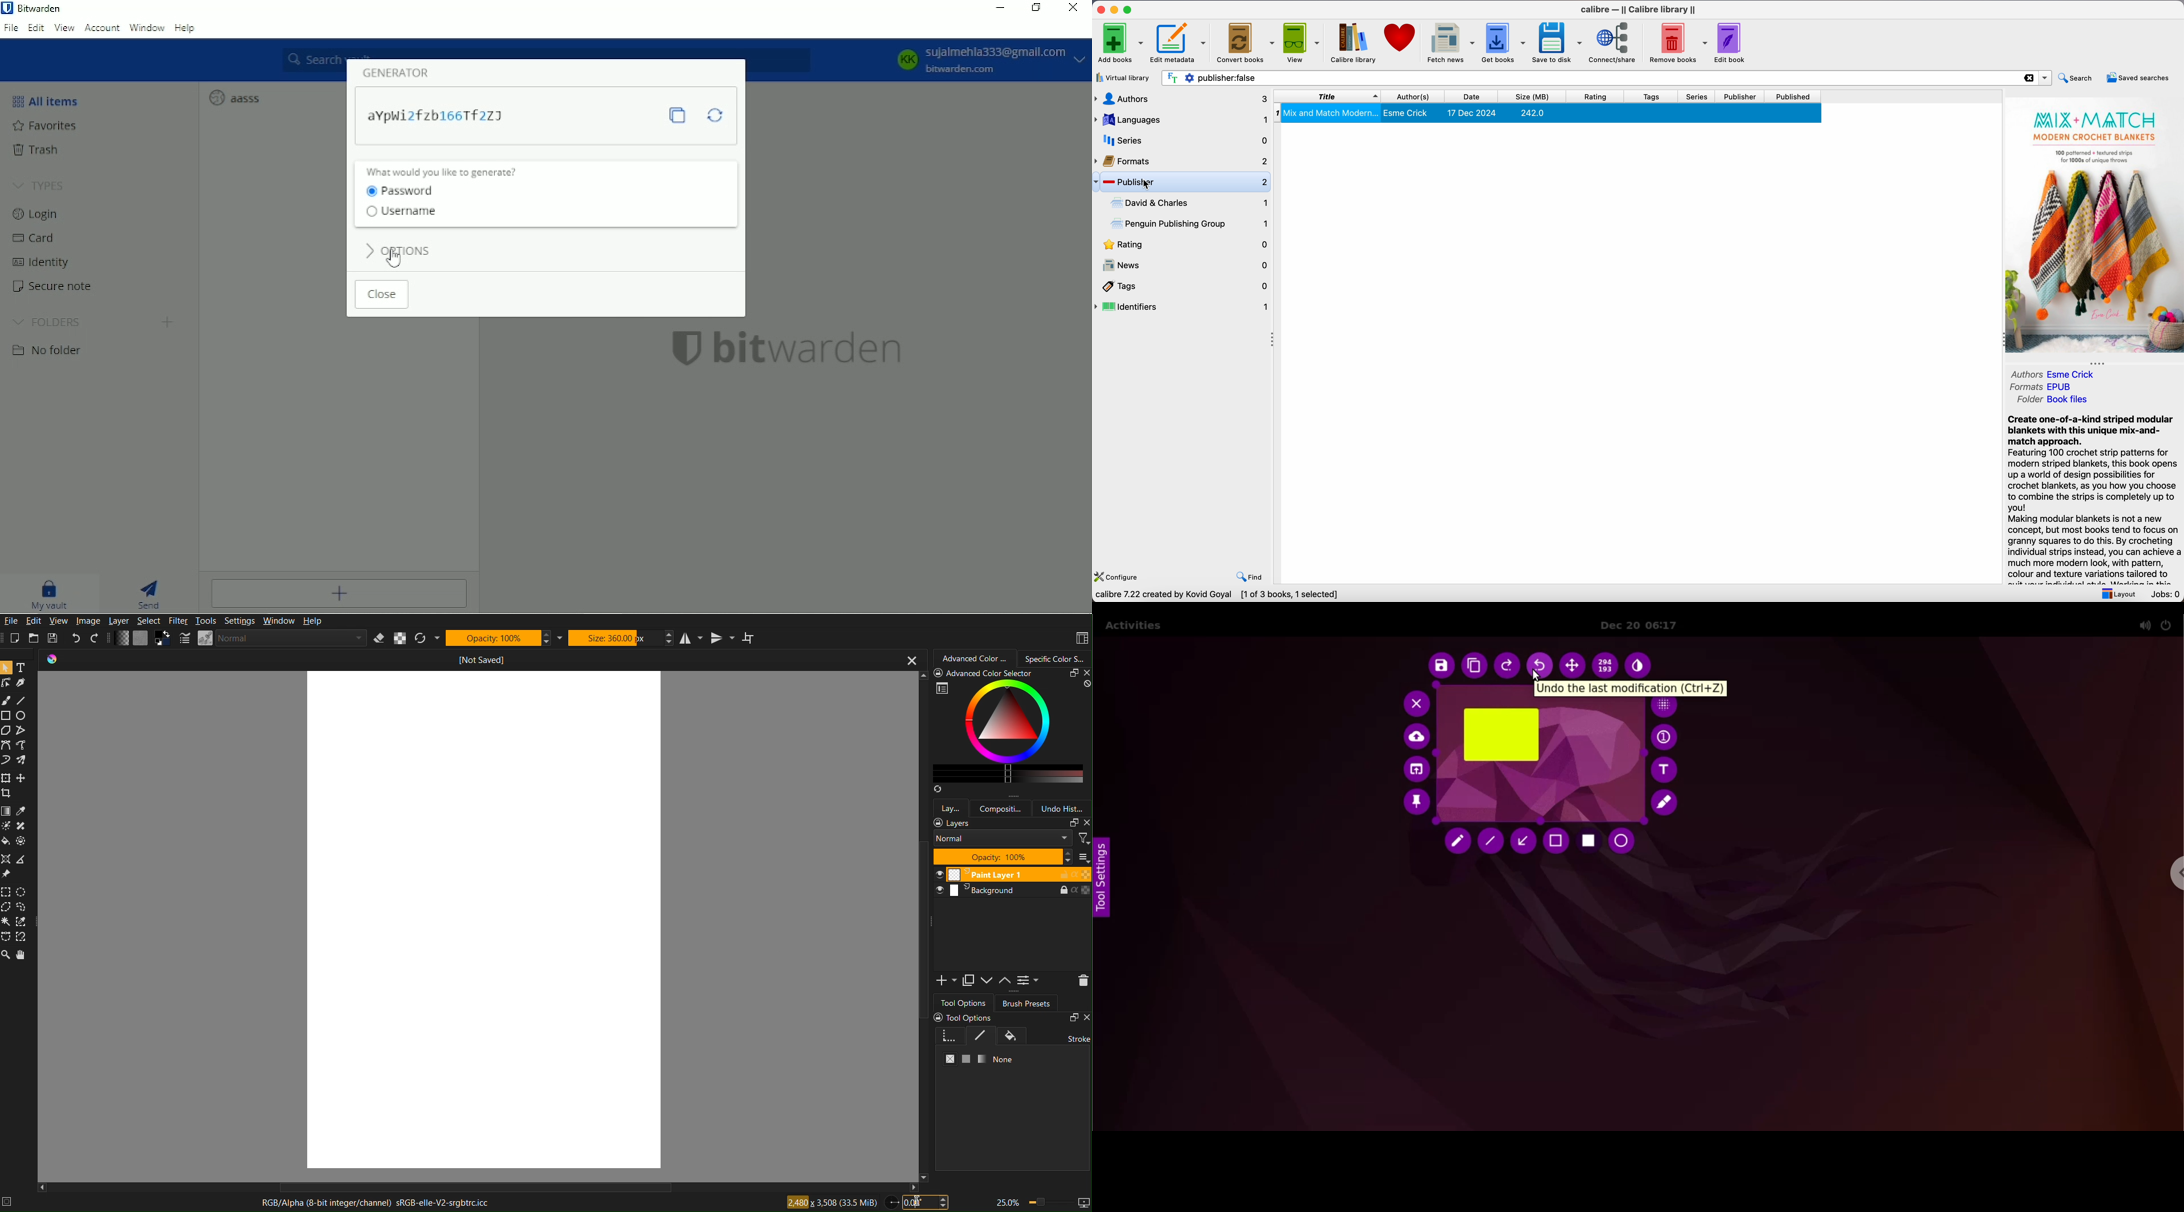 This screenshot has height=1232, width=2184. What do you see at coordinates (1072, 824) in the screenshot?
I see `copy` at bounding box center [1072, 824].